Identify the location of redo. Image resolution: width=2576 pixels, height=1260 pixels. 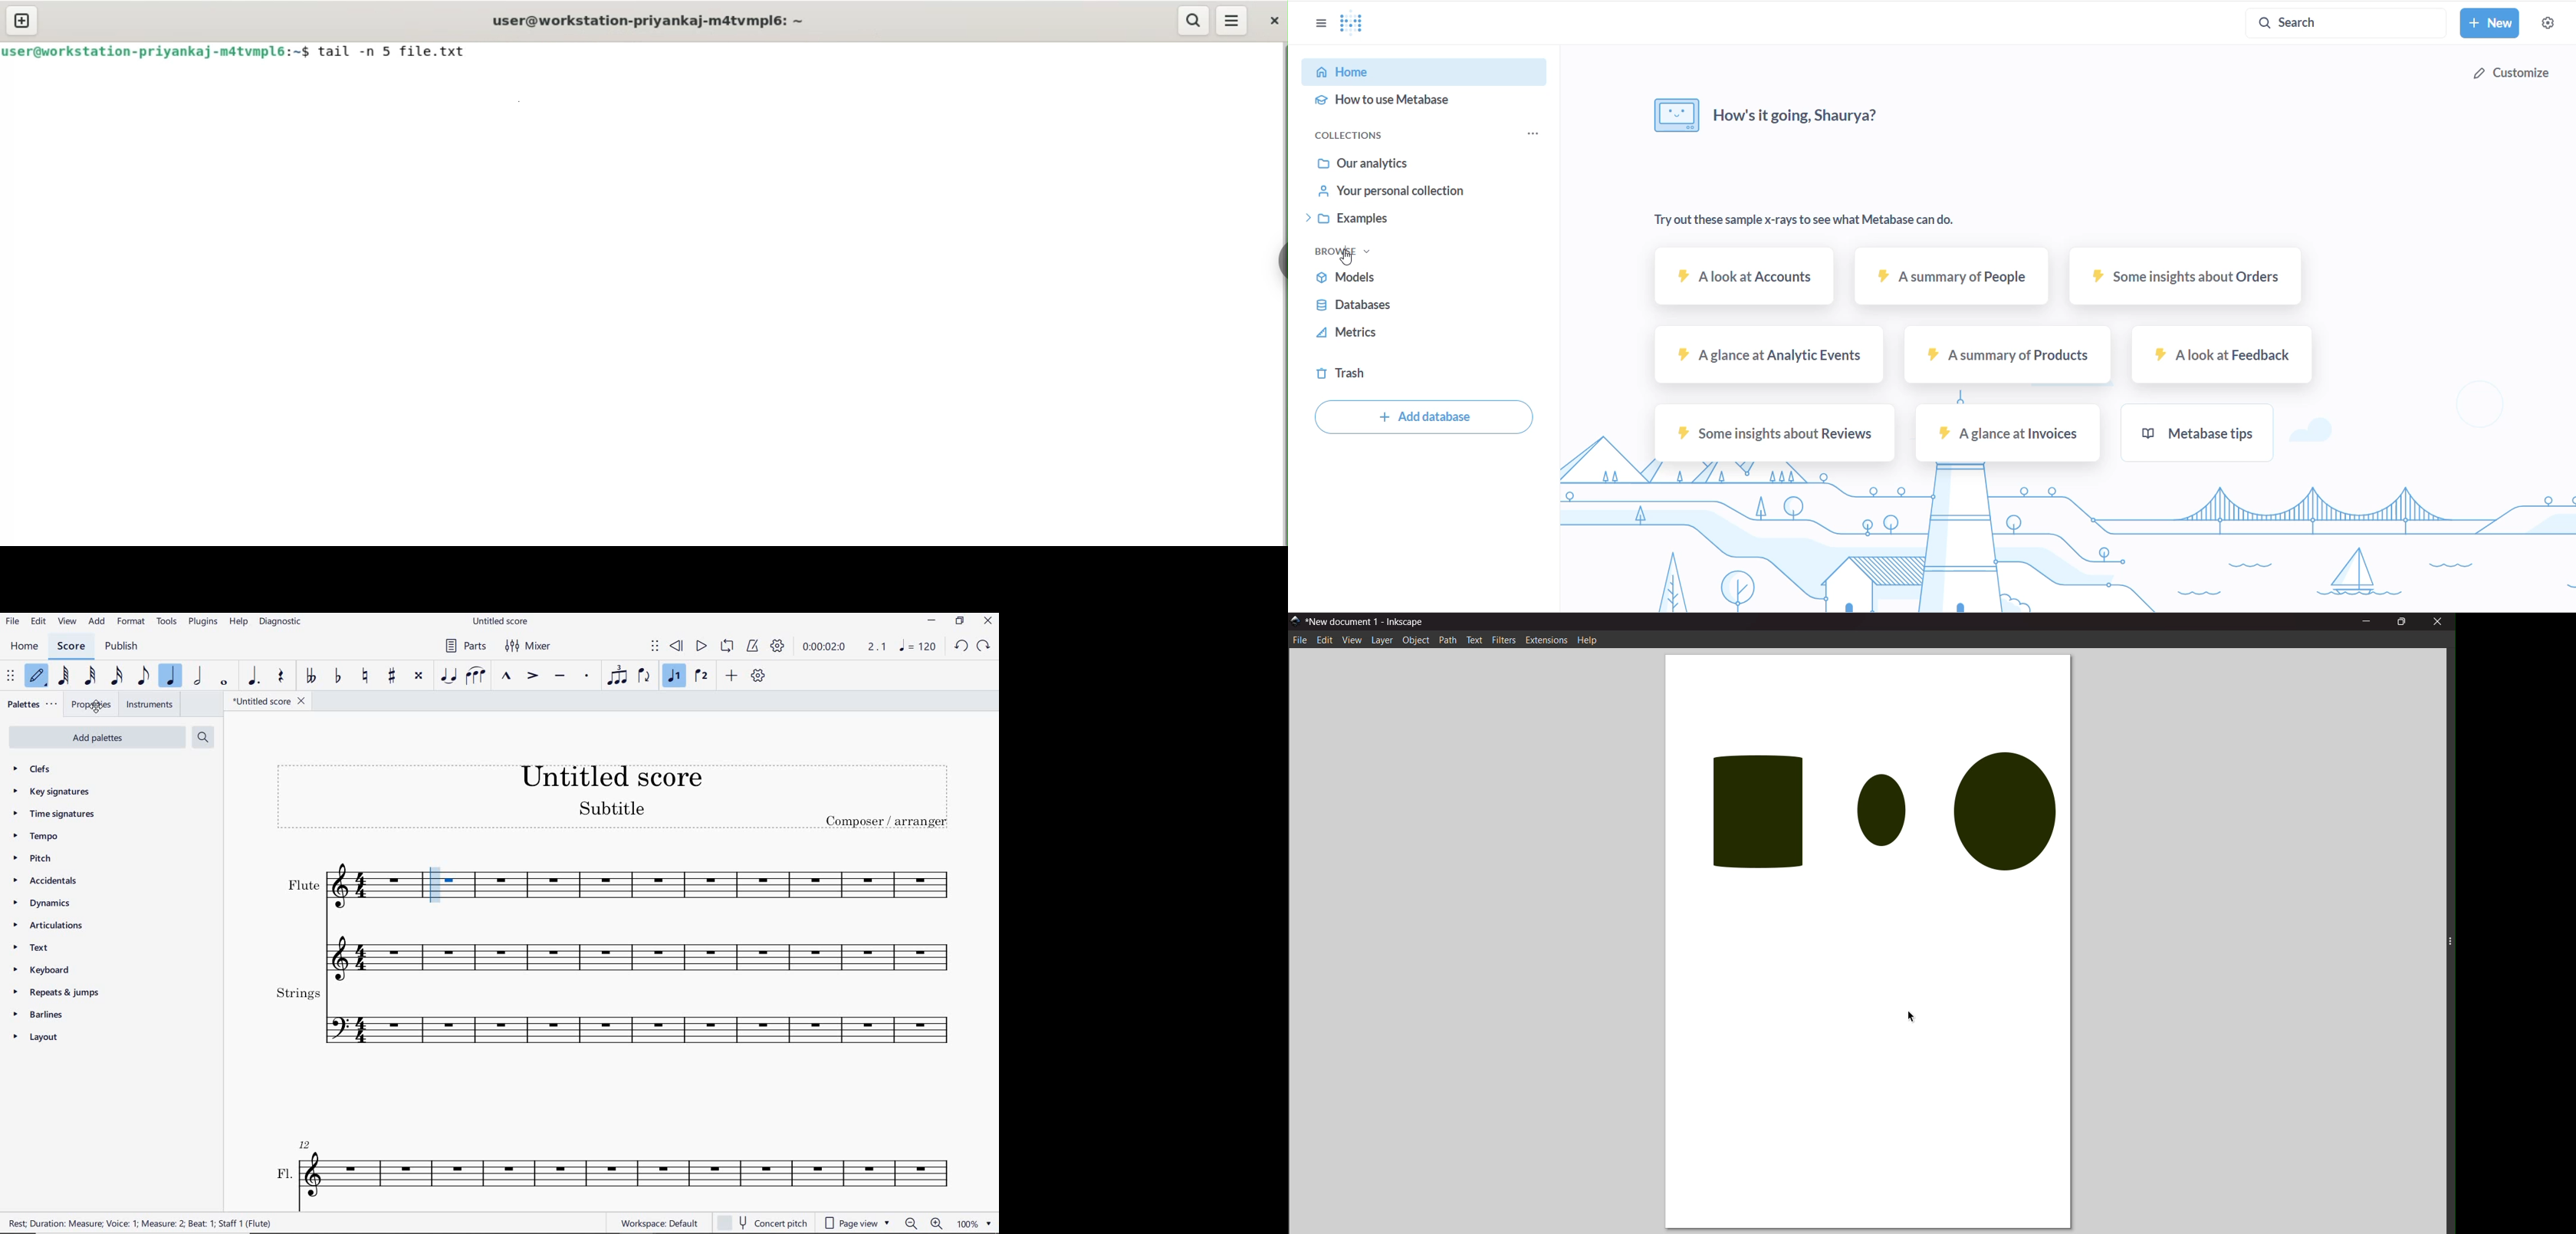
(986, 645).